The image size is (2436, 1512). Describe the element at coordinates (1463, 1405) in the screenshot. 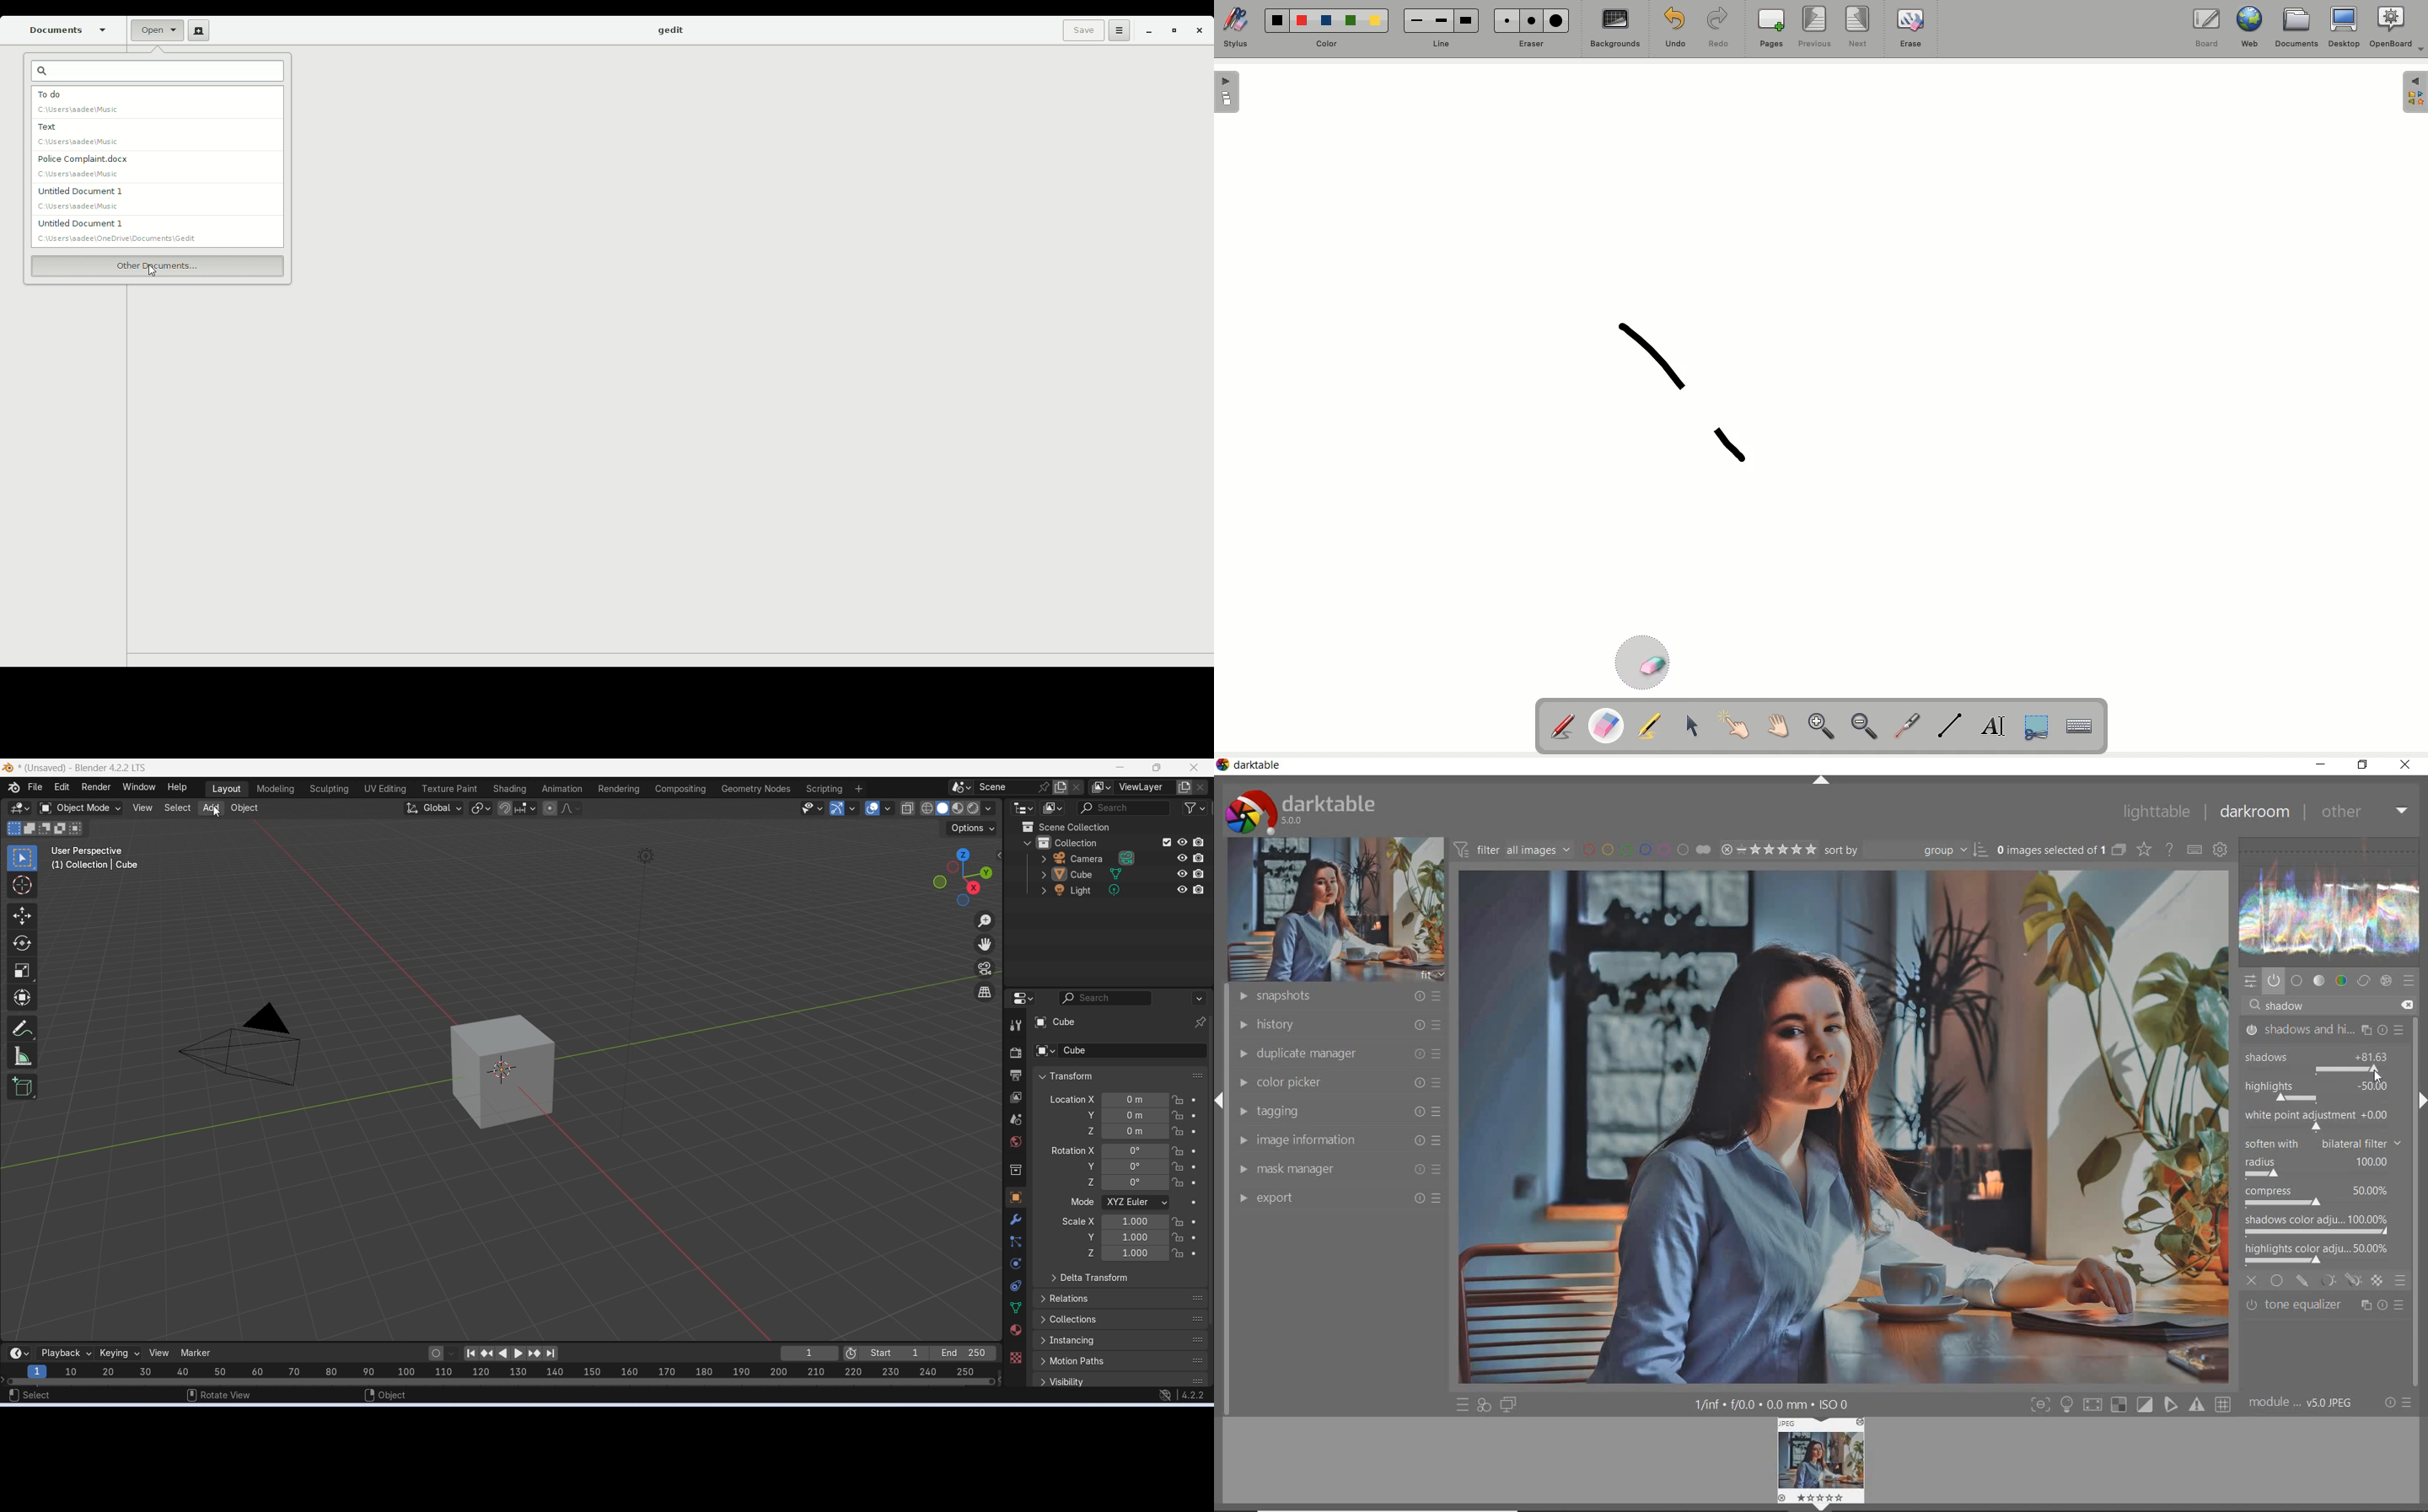

I see `quick access to presets` at that location.